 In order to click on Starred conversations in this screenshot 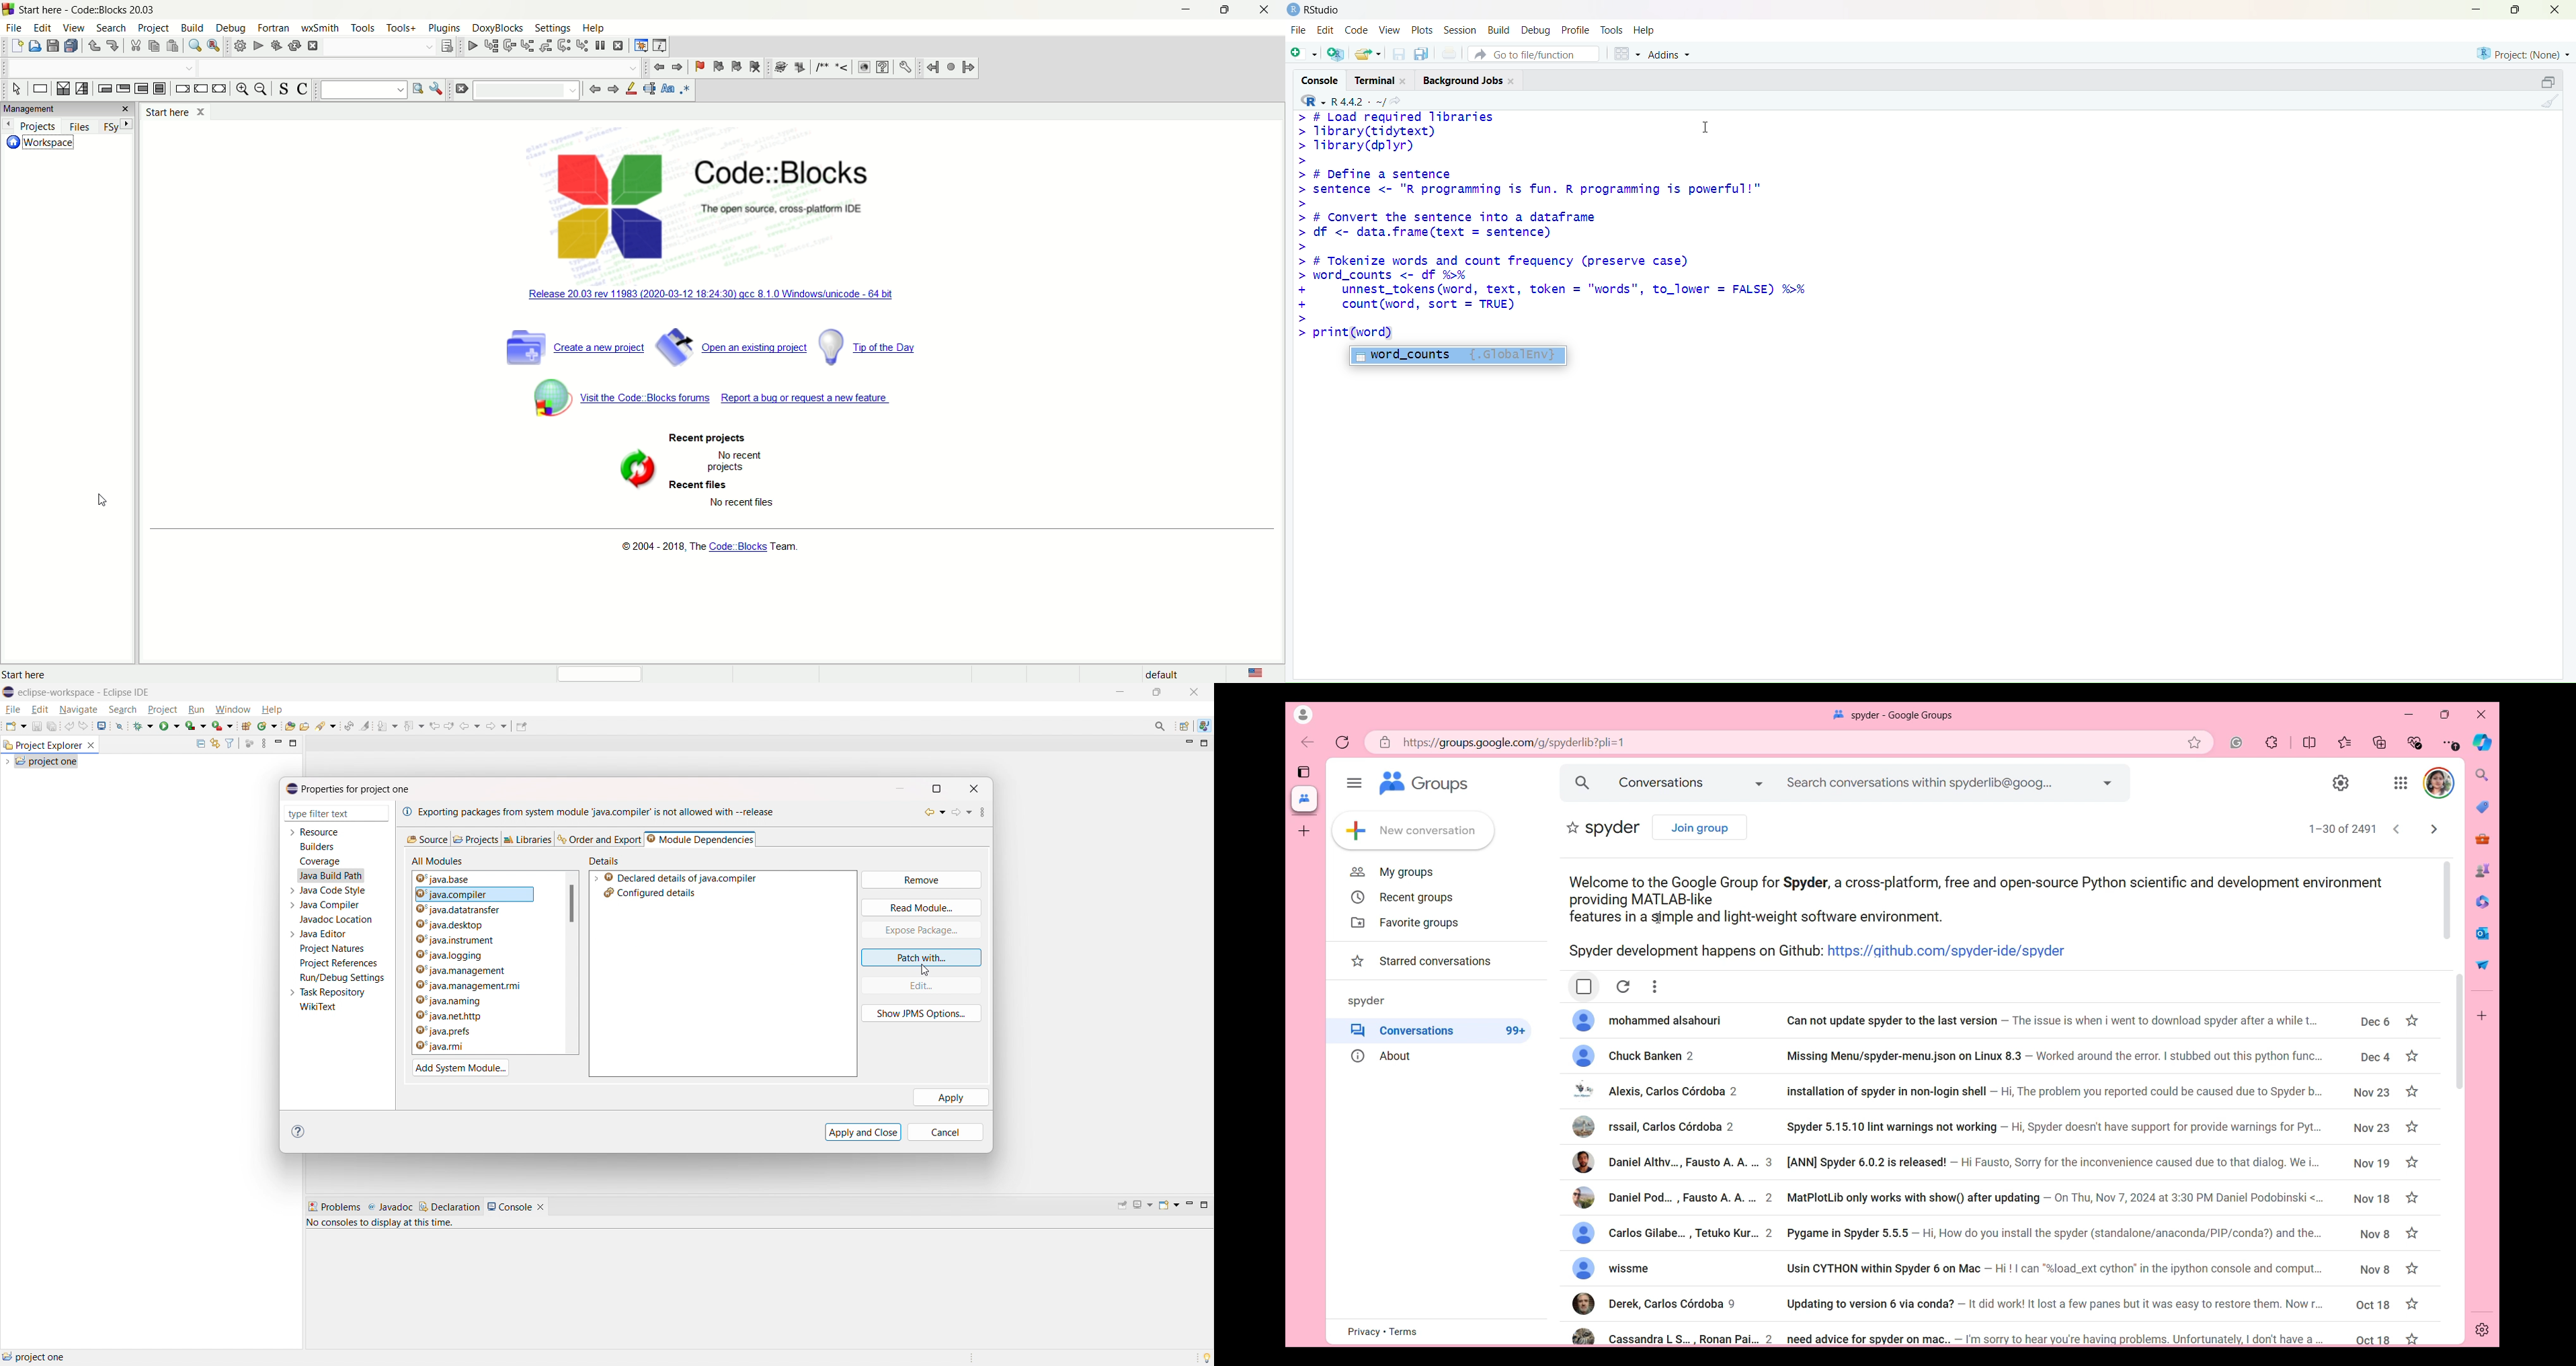, I will do `click(1419, 961)`.